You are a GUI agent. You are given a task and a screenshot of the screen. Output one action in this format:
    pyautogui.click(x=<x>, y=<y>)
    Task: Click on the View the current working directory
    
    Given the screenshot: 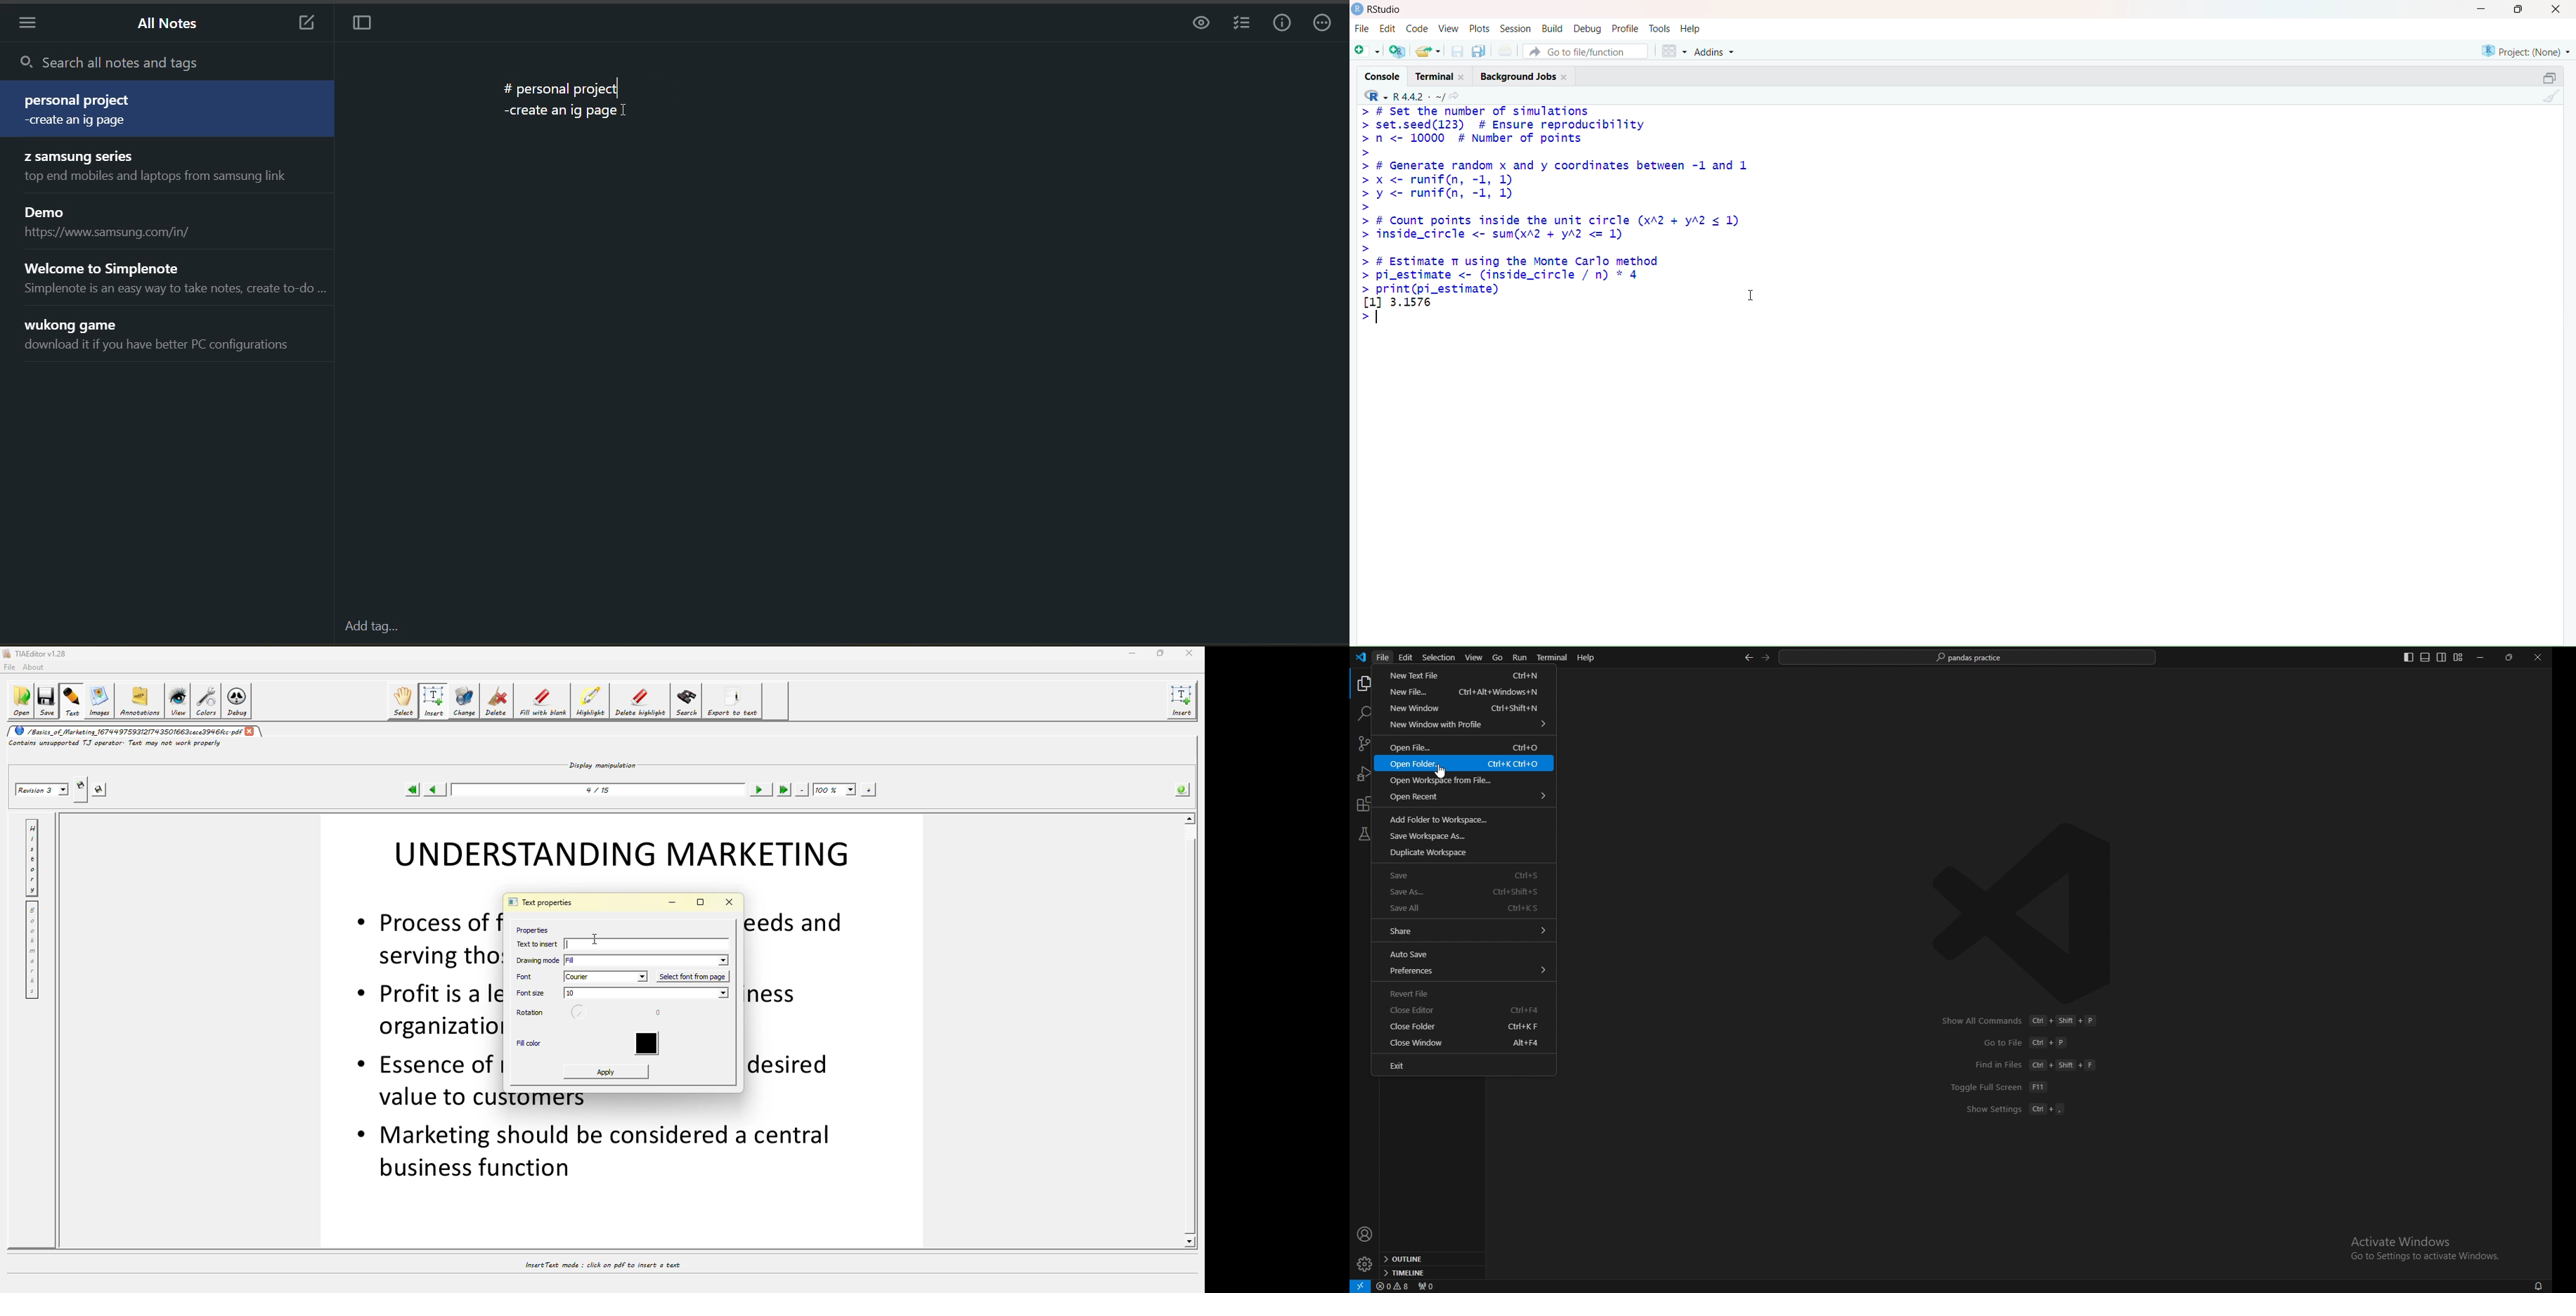 What is the action you would take?
    pyautogui.click(x=1459, y=95)
    